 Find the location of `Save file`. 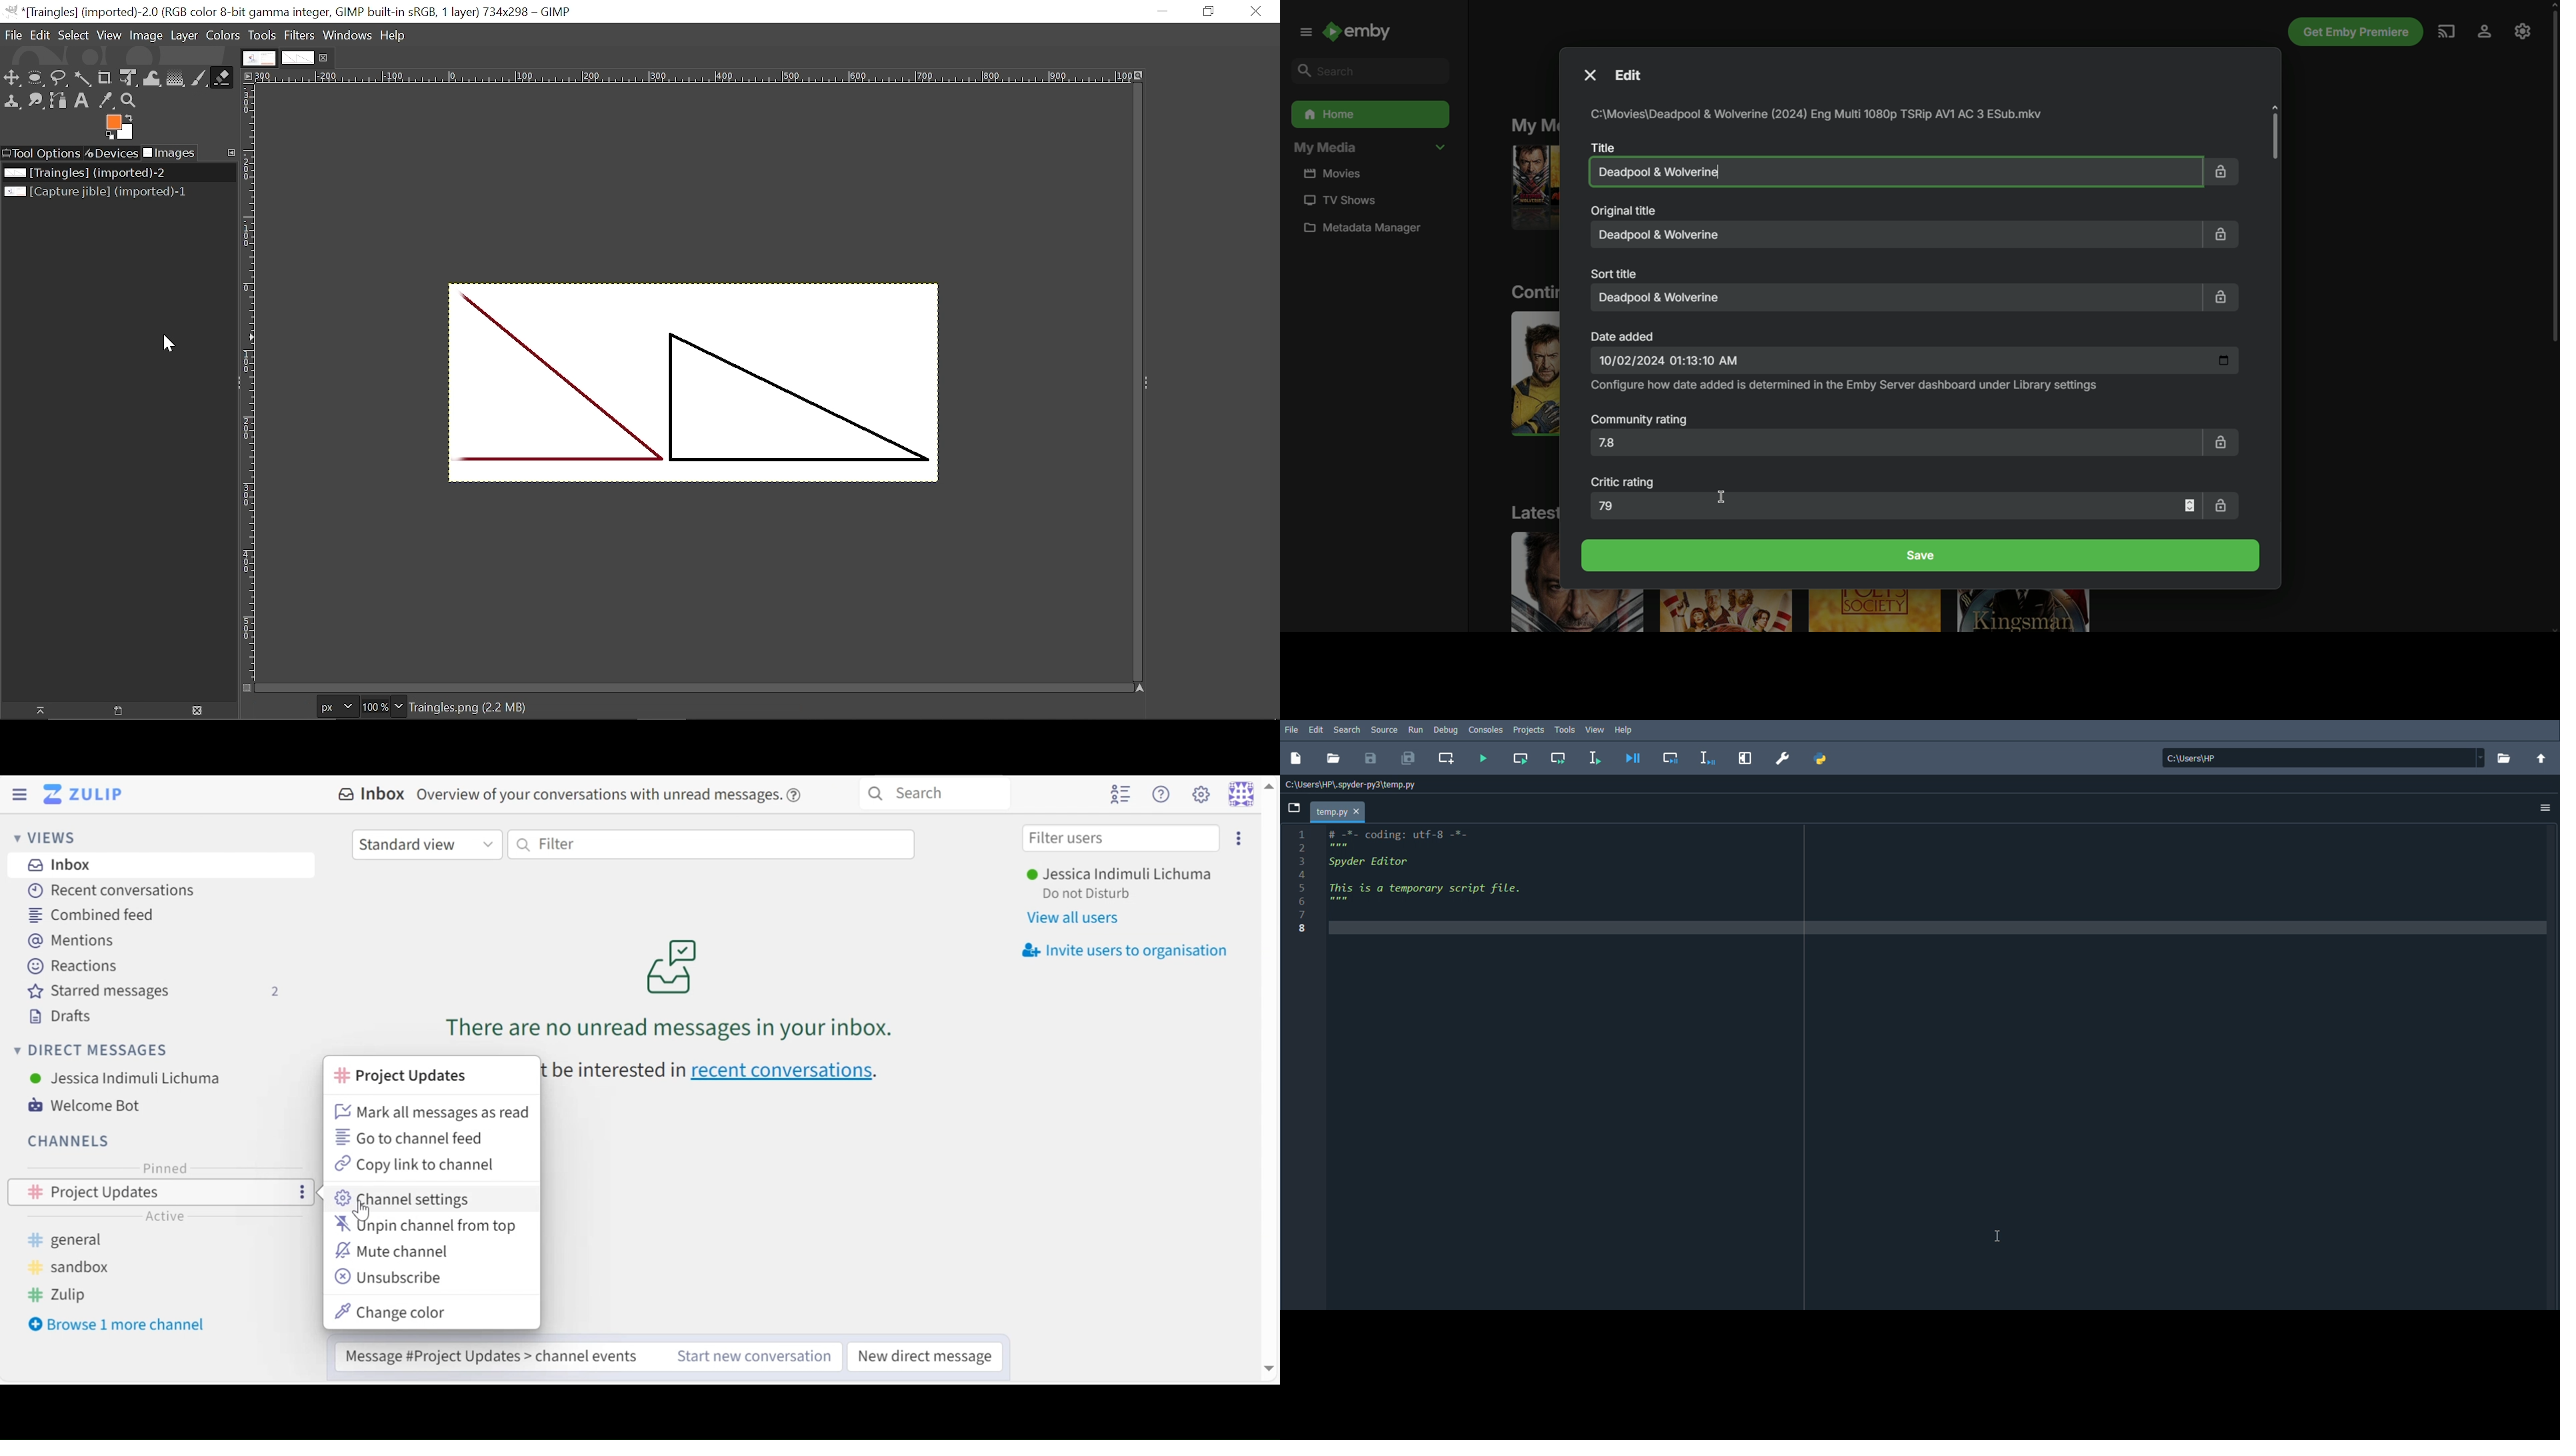

Save file is located at coordinates (1372, 761).